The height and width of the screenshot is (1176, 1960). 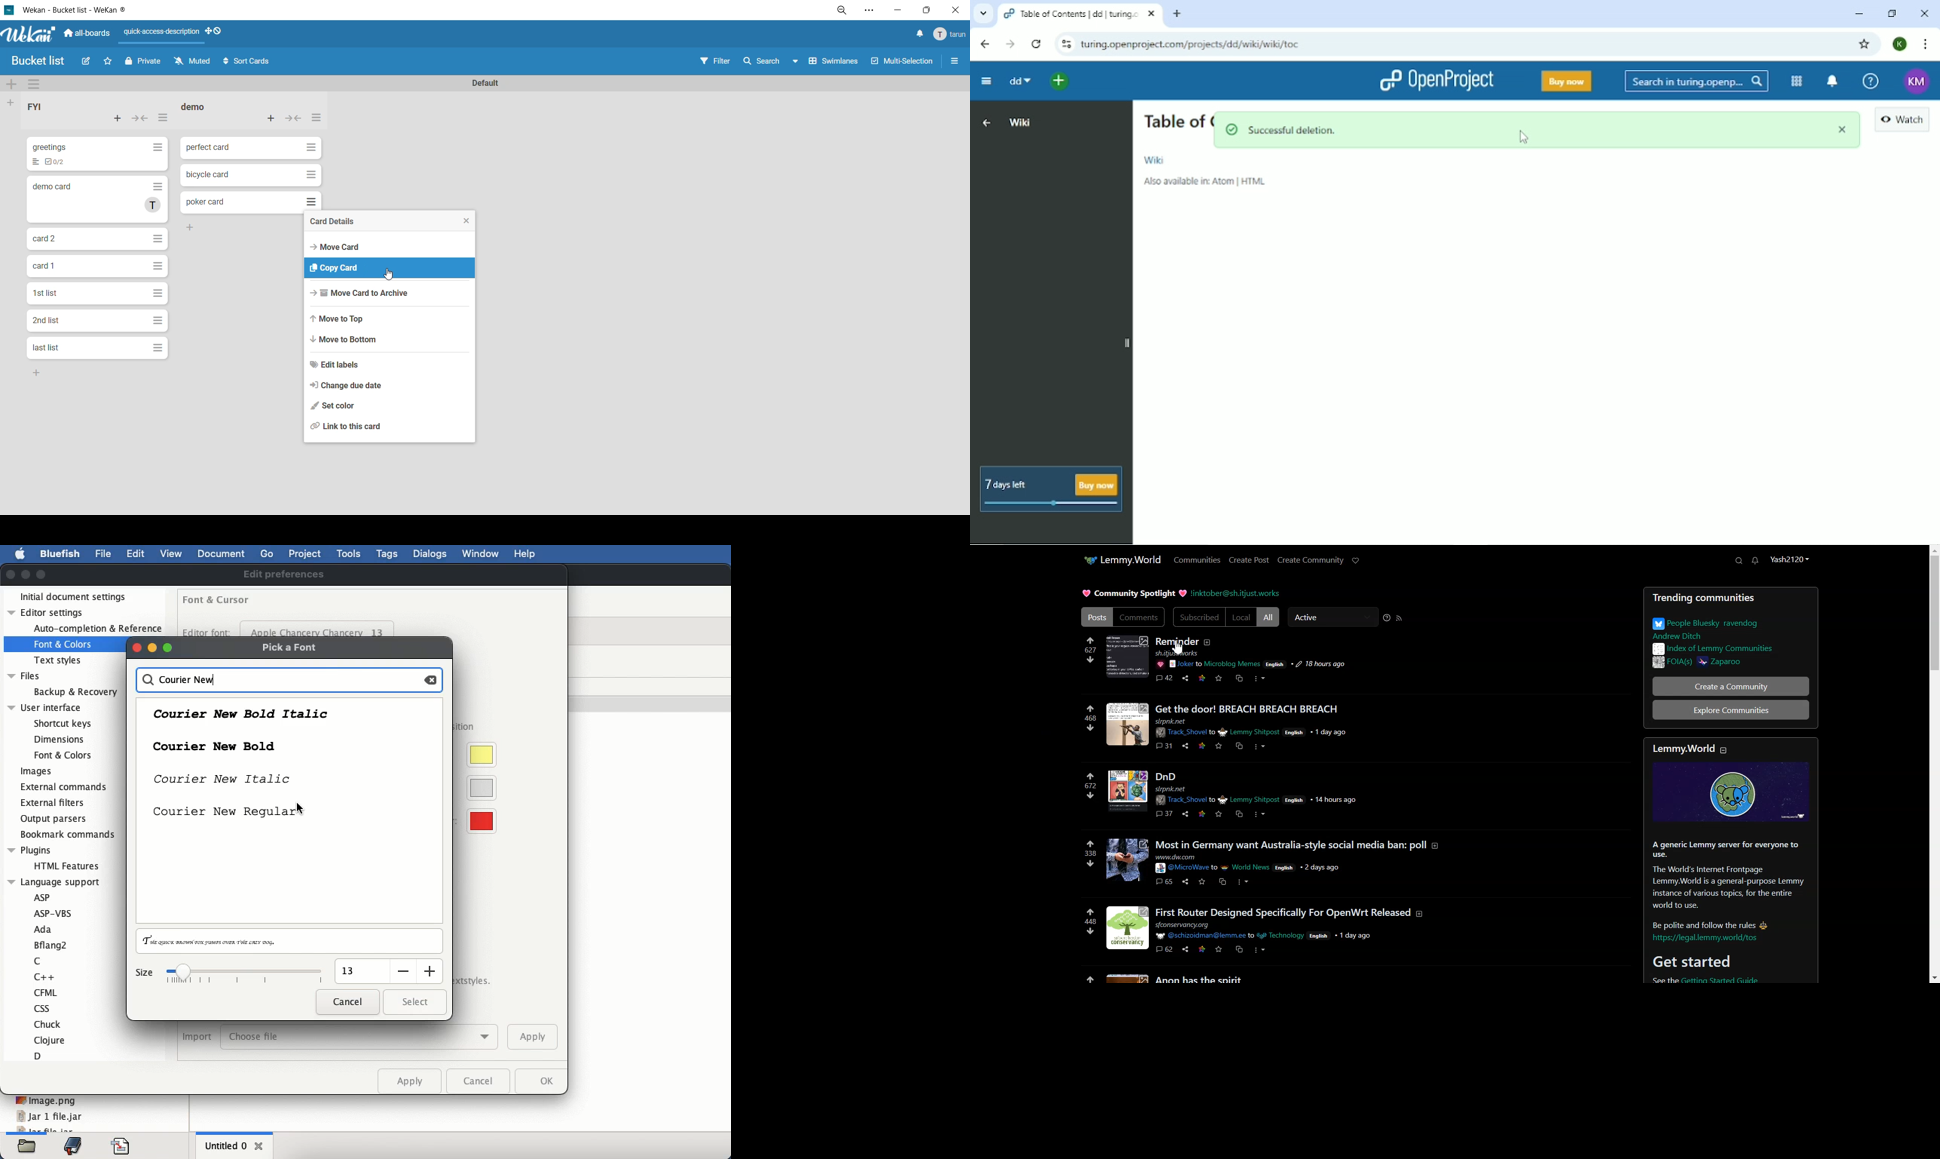 What do you see at coordinates (1349, 840) in the screenshot?
I see `Post` at bounding box center [1349, 840].